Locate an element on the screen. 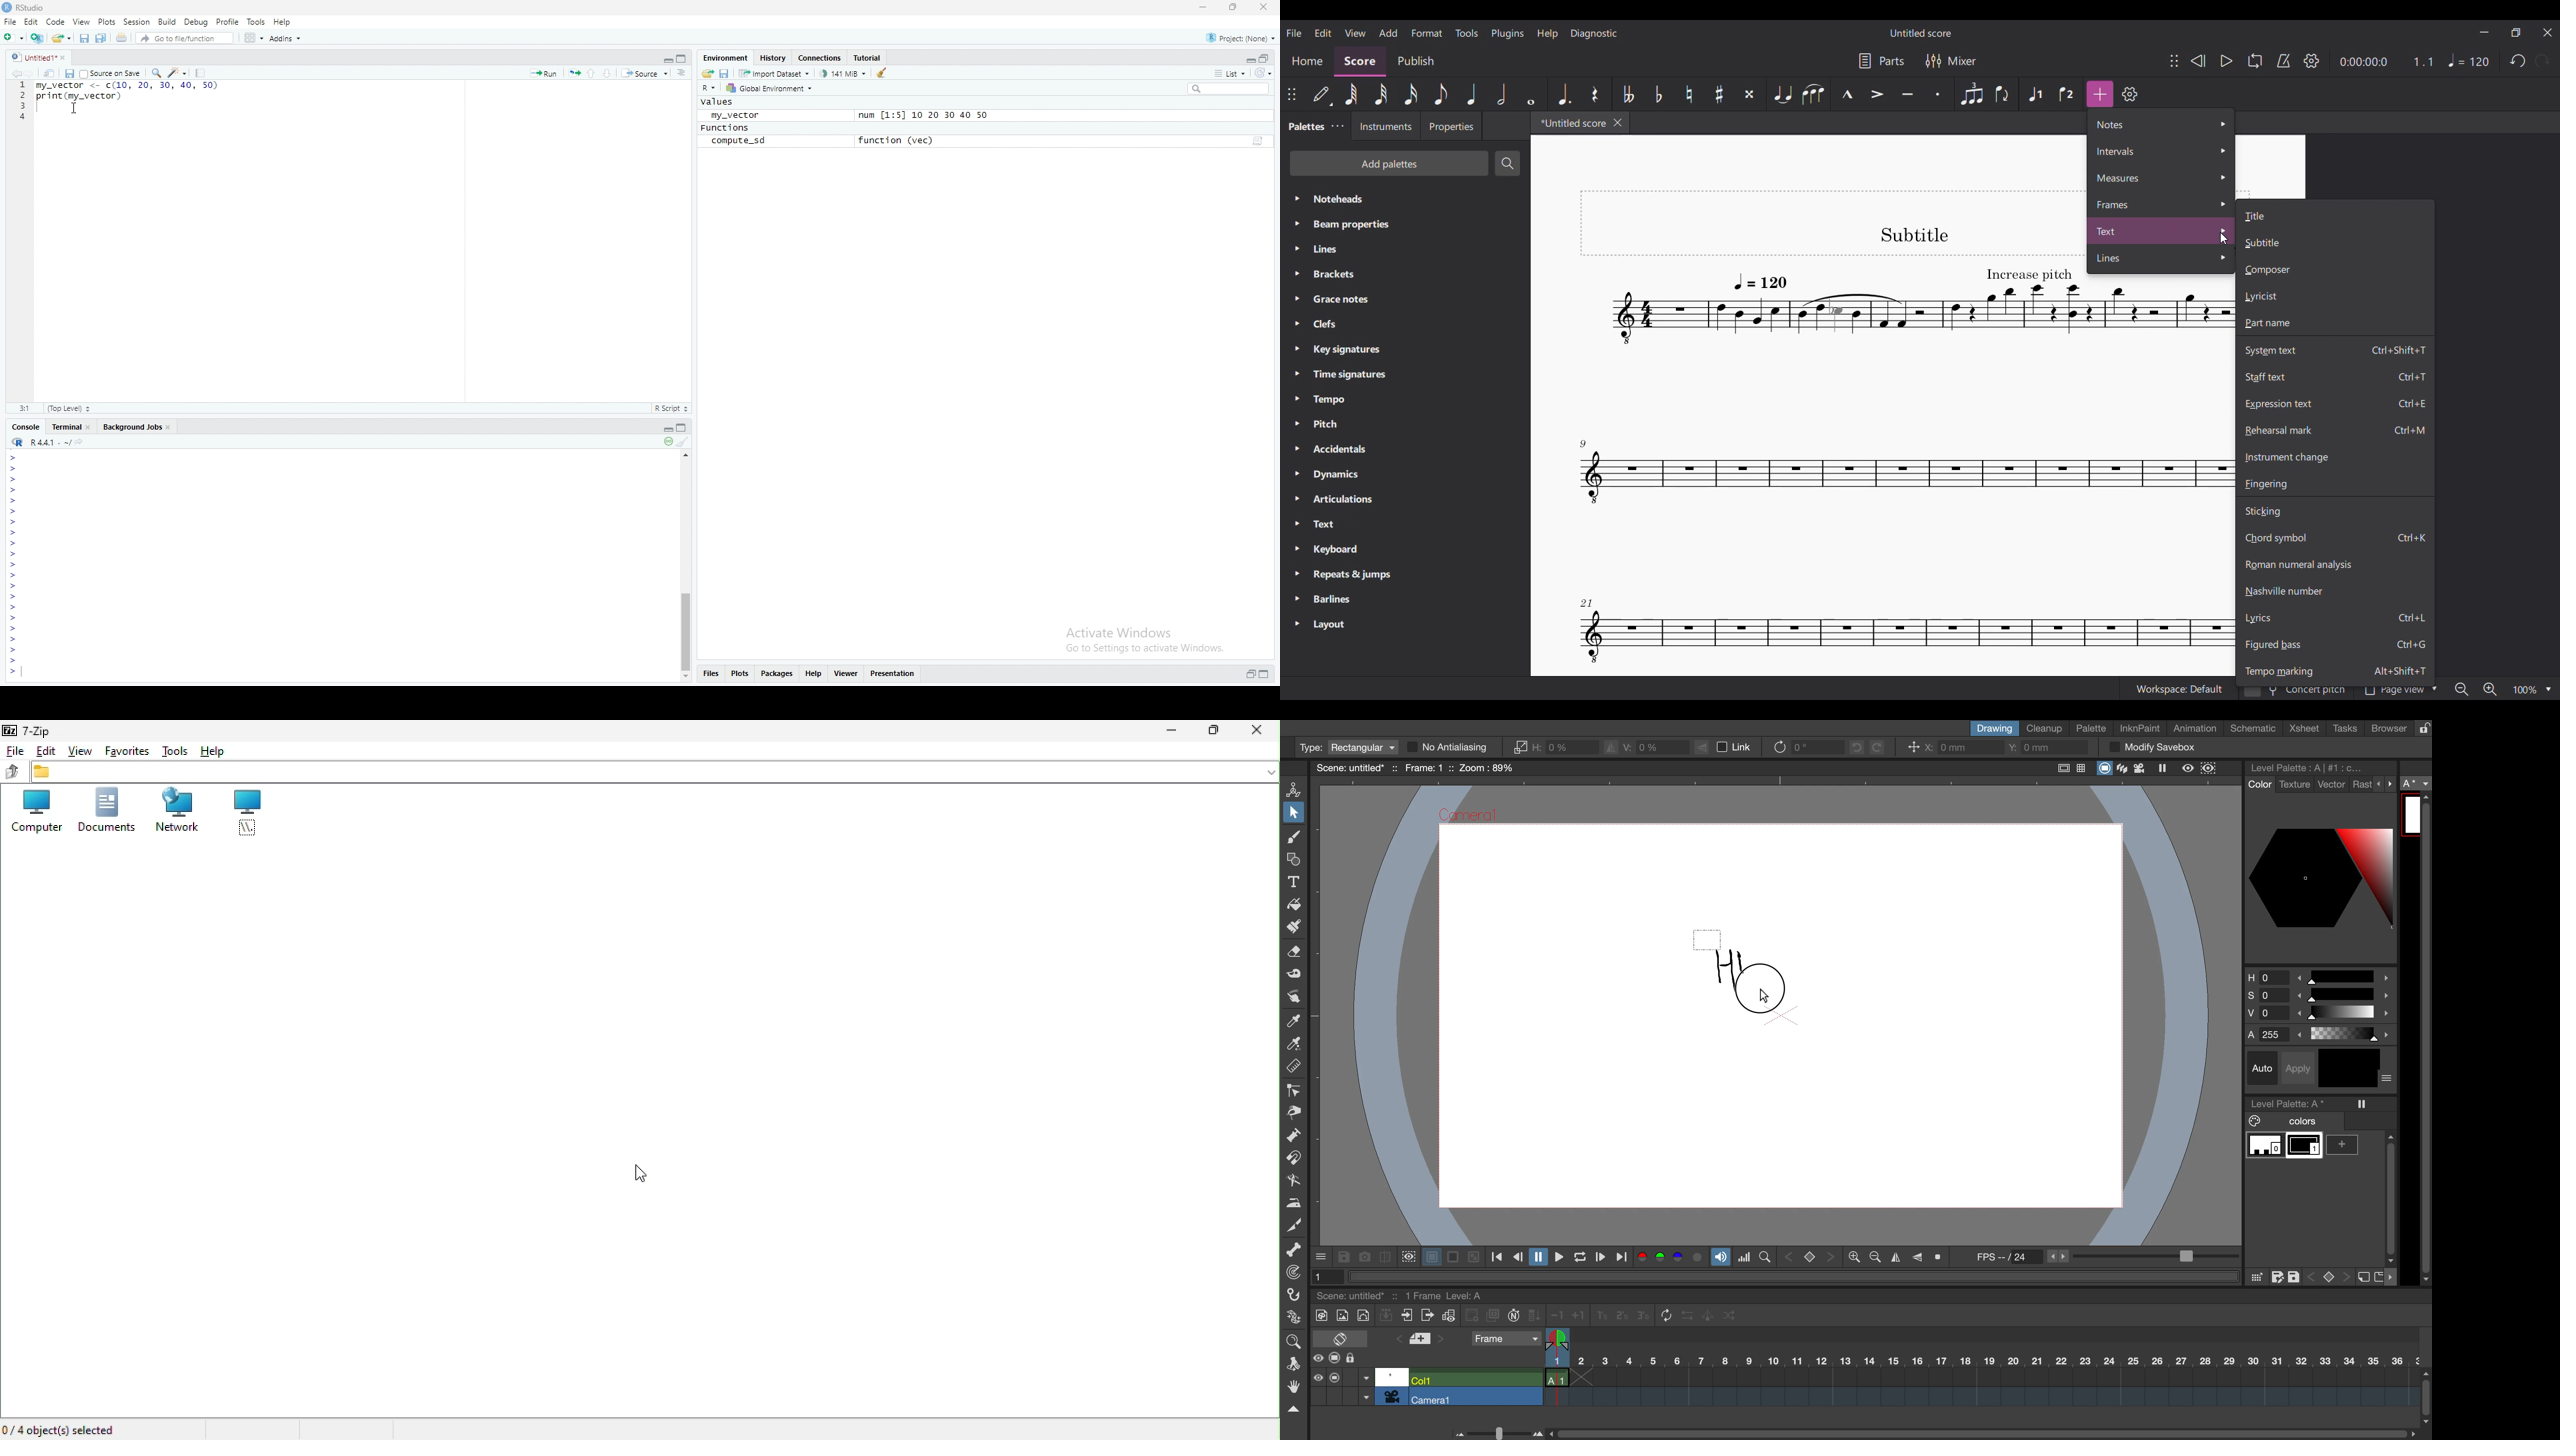 This screenshot has height=1456, width=2576. Prompt cursor is located at coordinates (14, 469).